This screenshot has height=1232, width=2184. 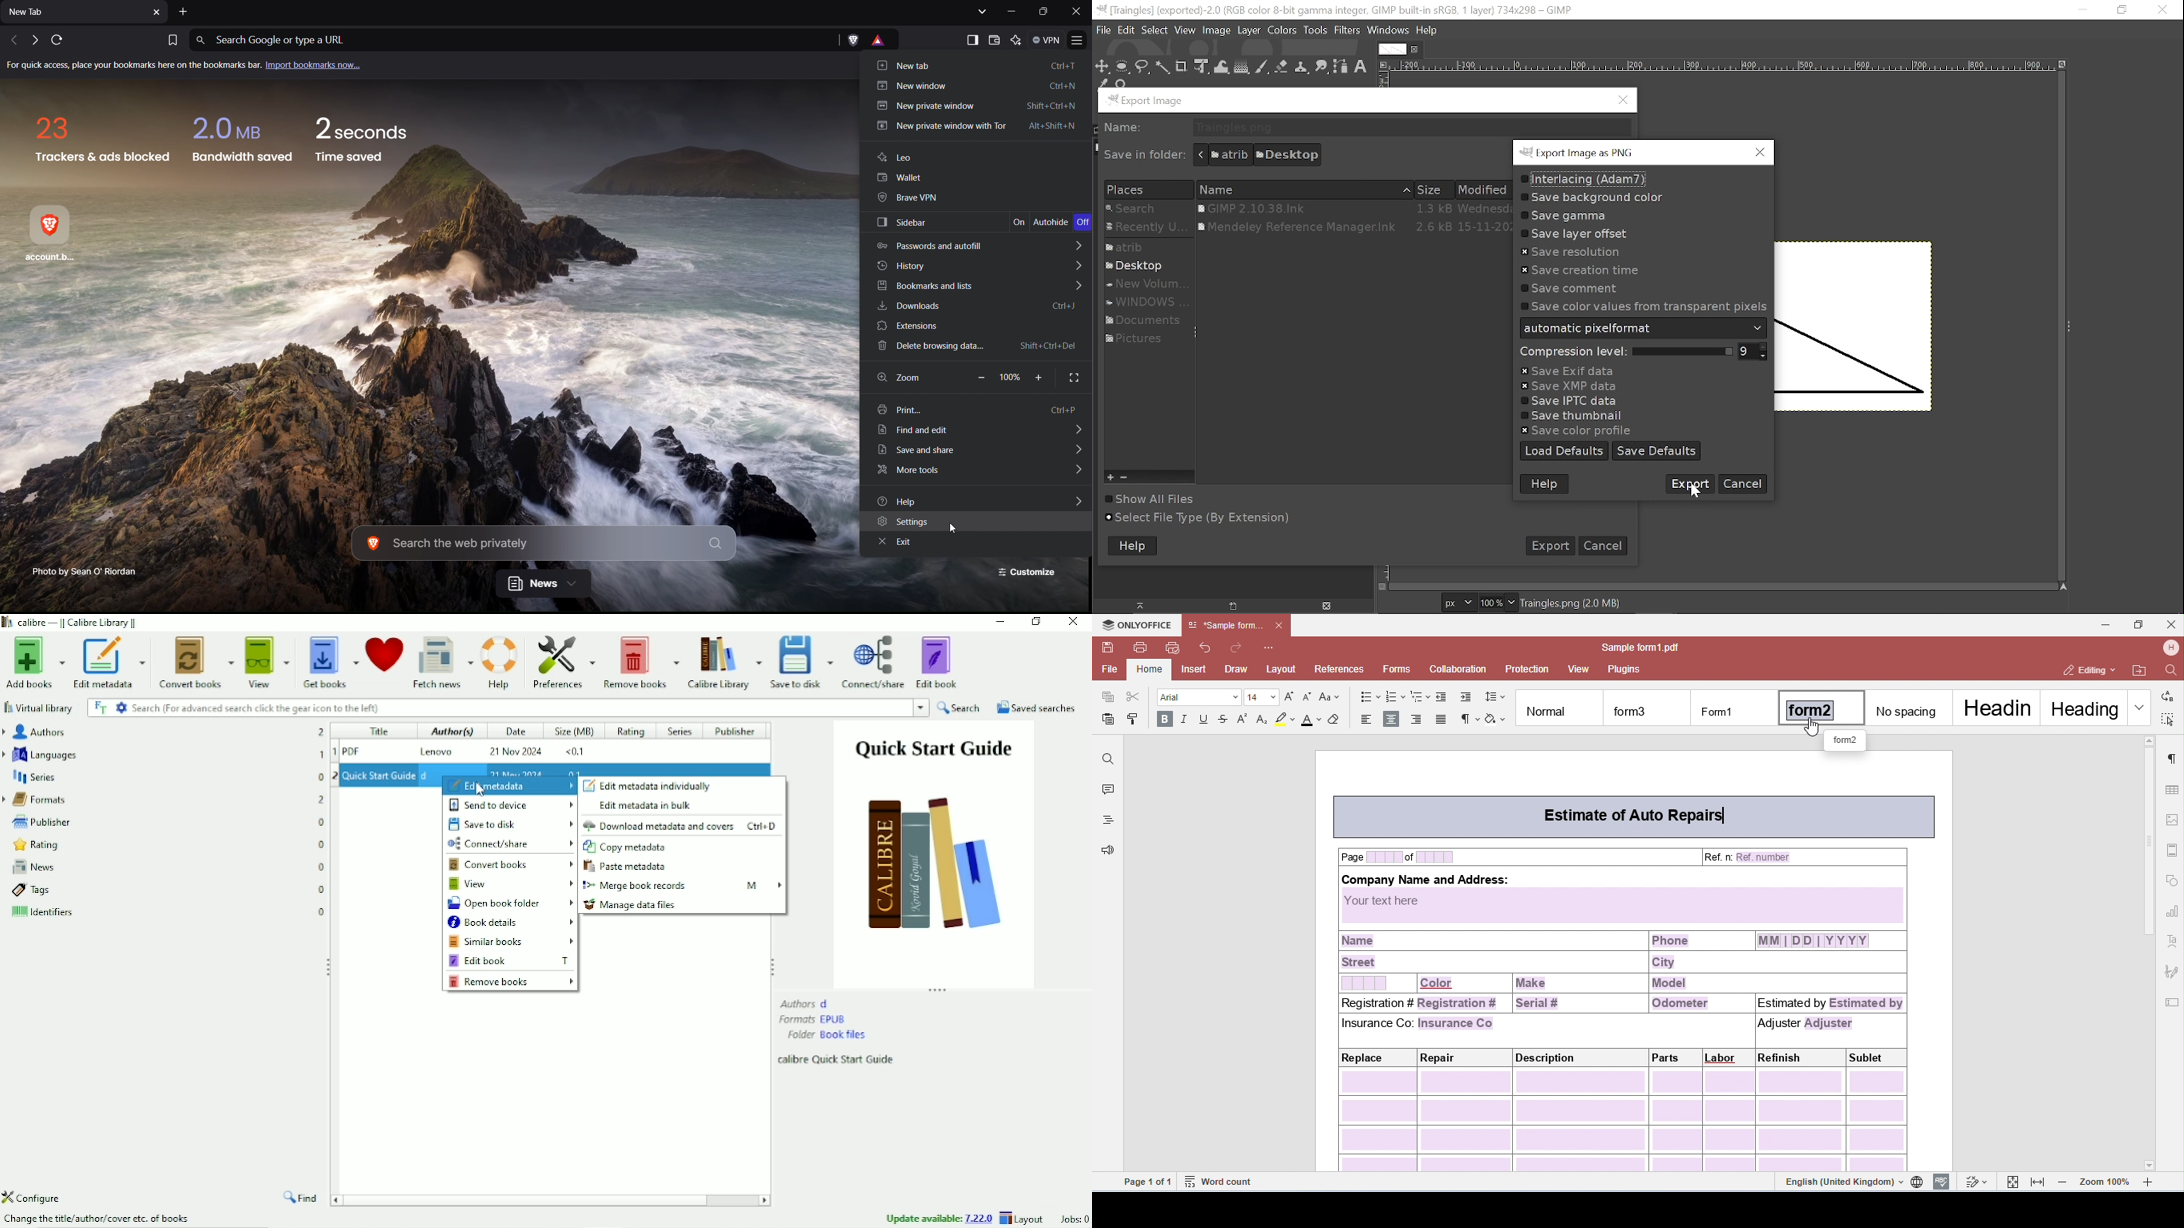 I want to click on Import Bookmarks message, so click(x=191, y=67).